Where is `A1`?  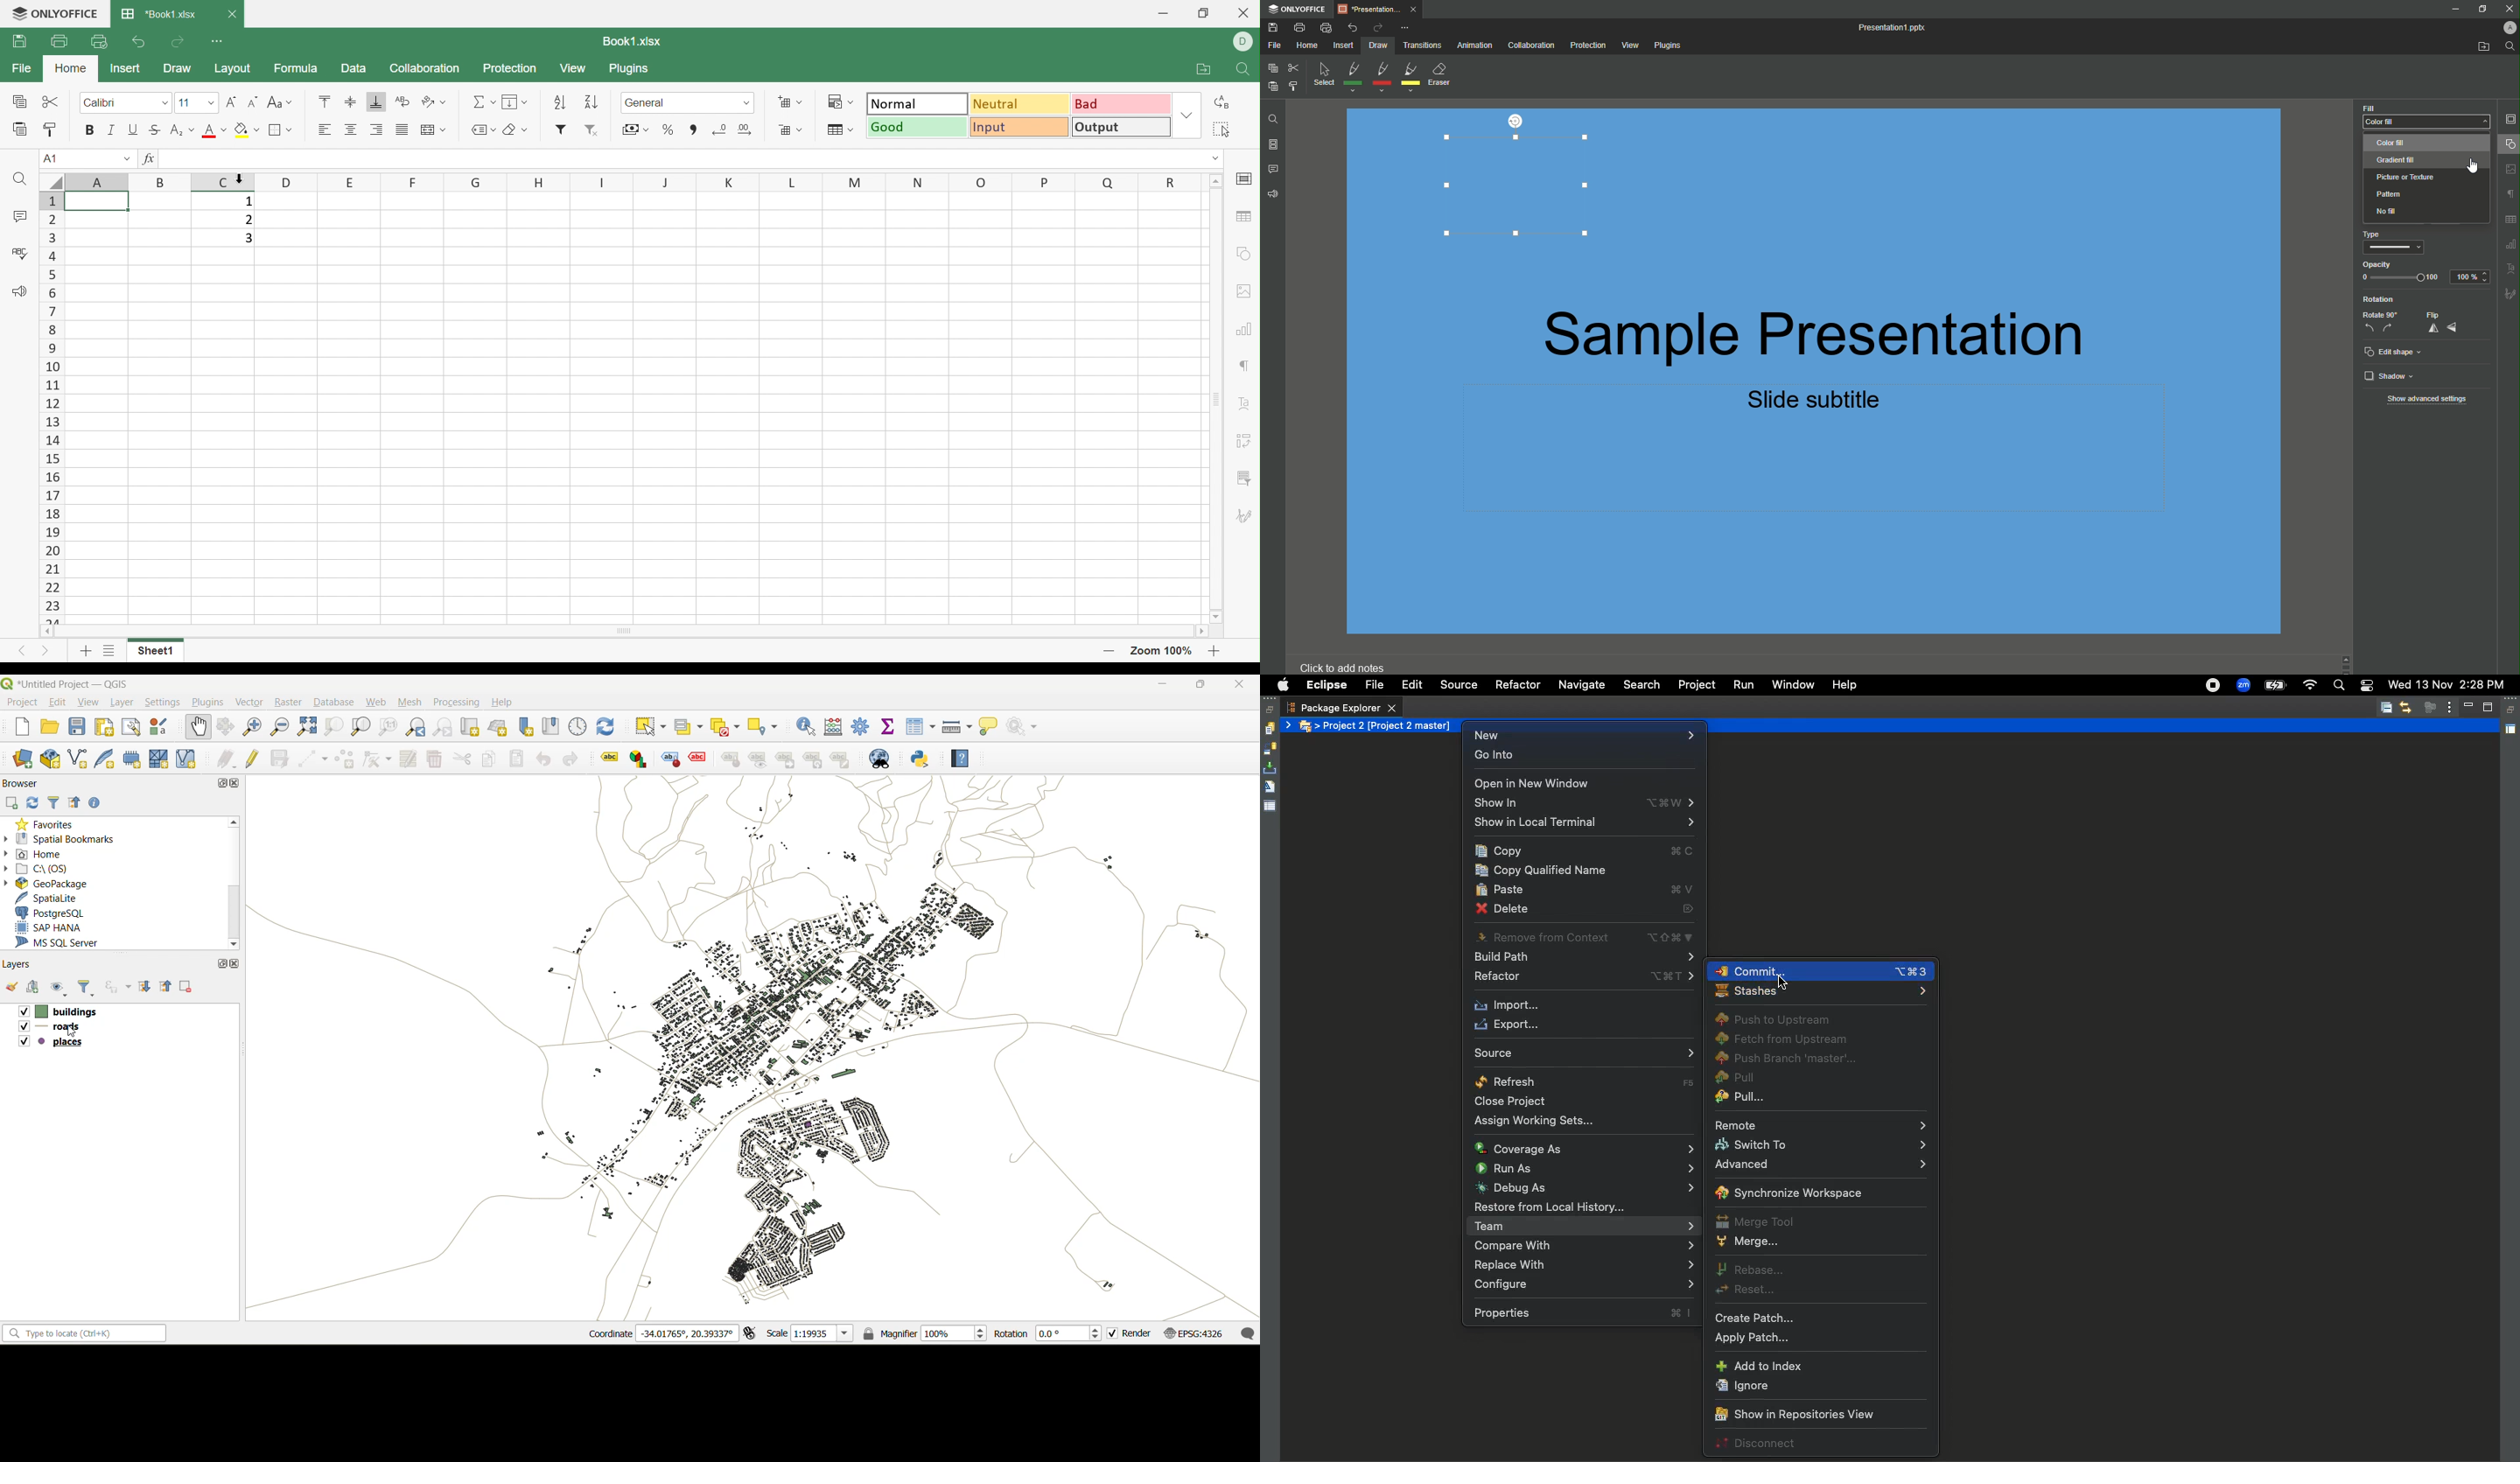 A1 is located at coordinates (51, 158).